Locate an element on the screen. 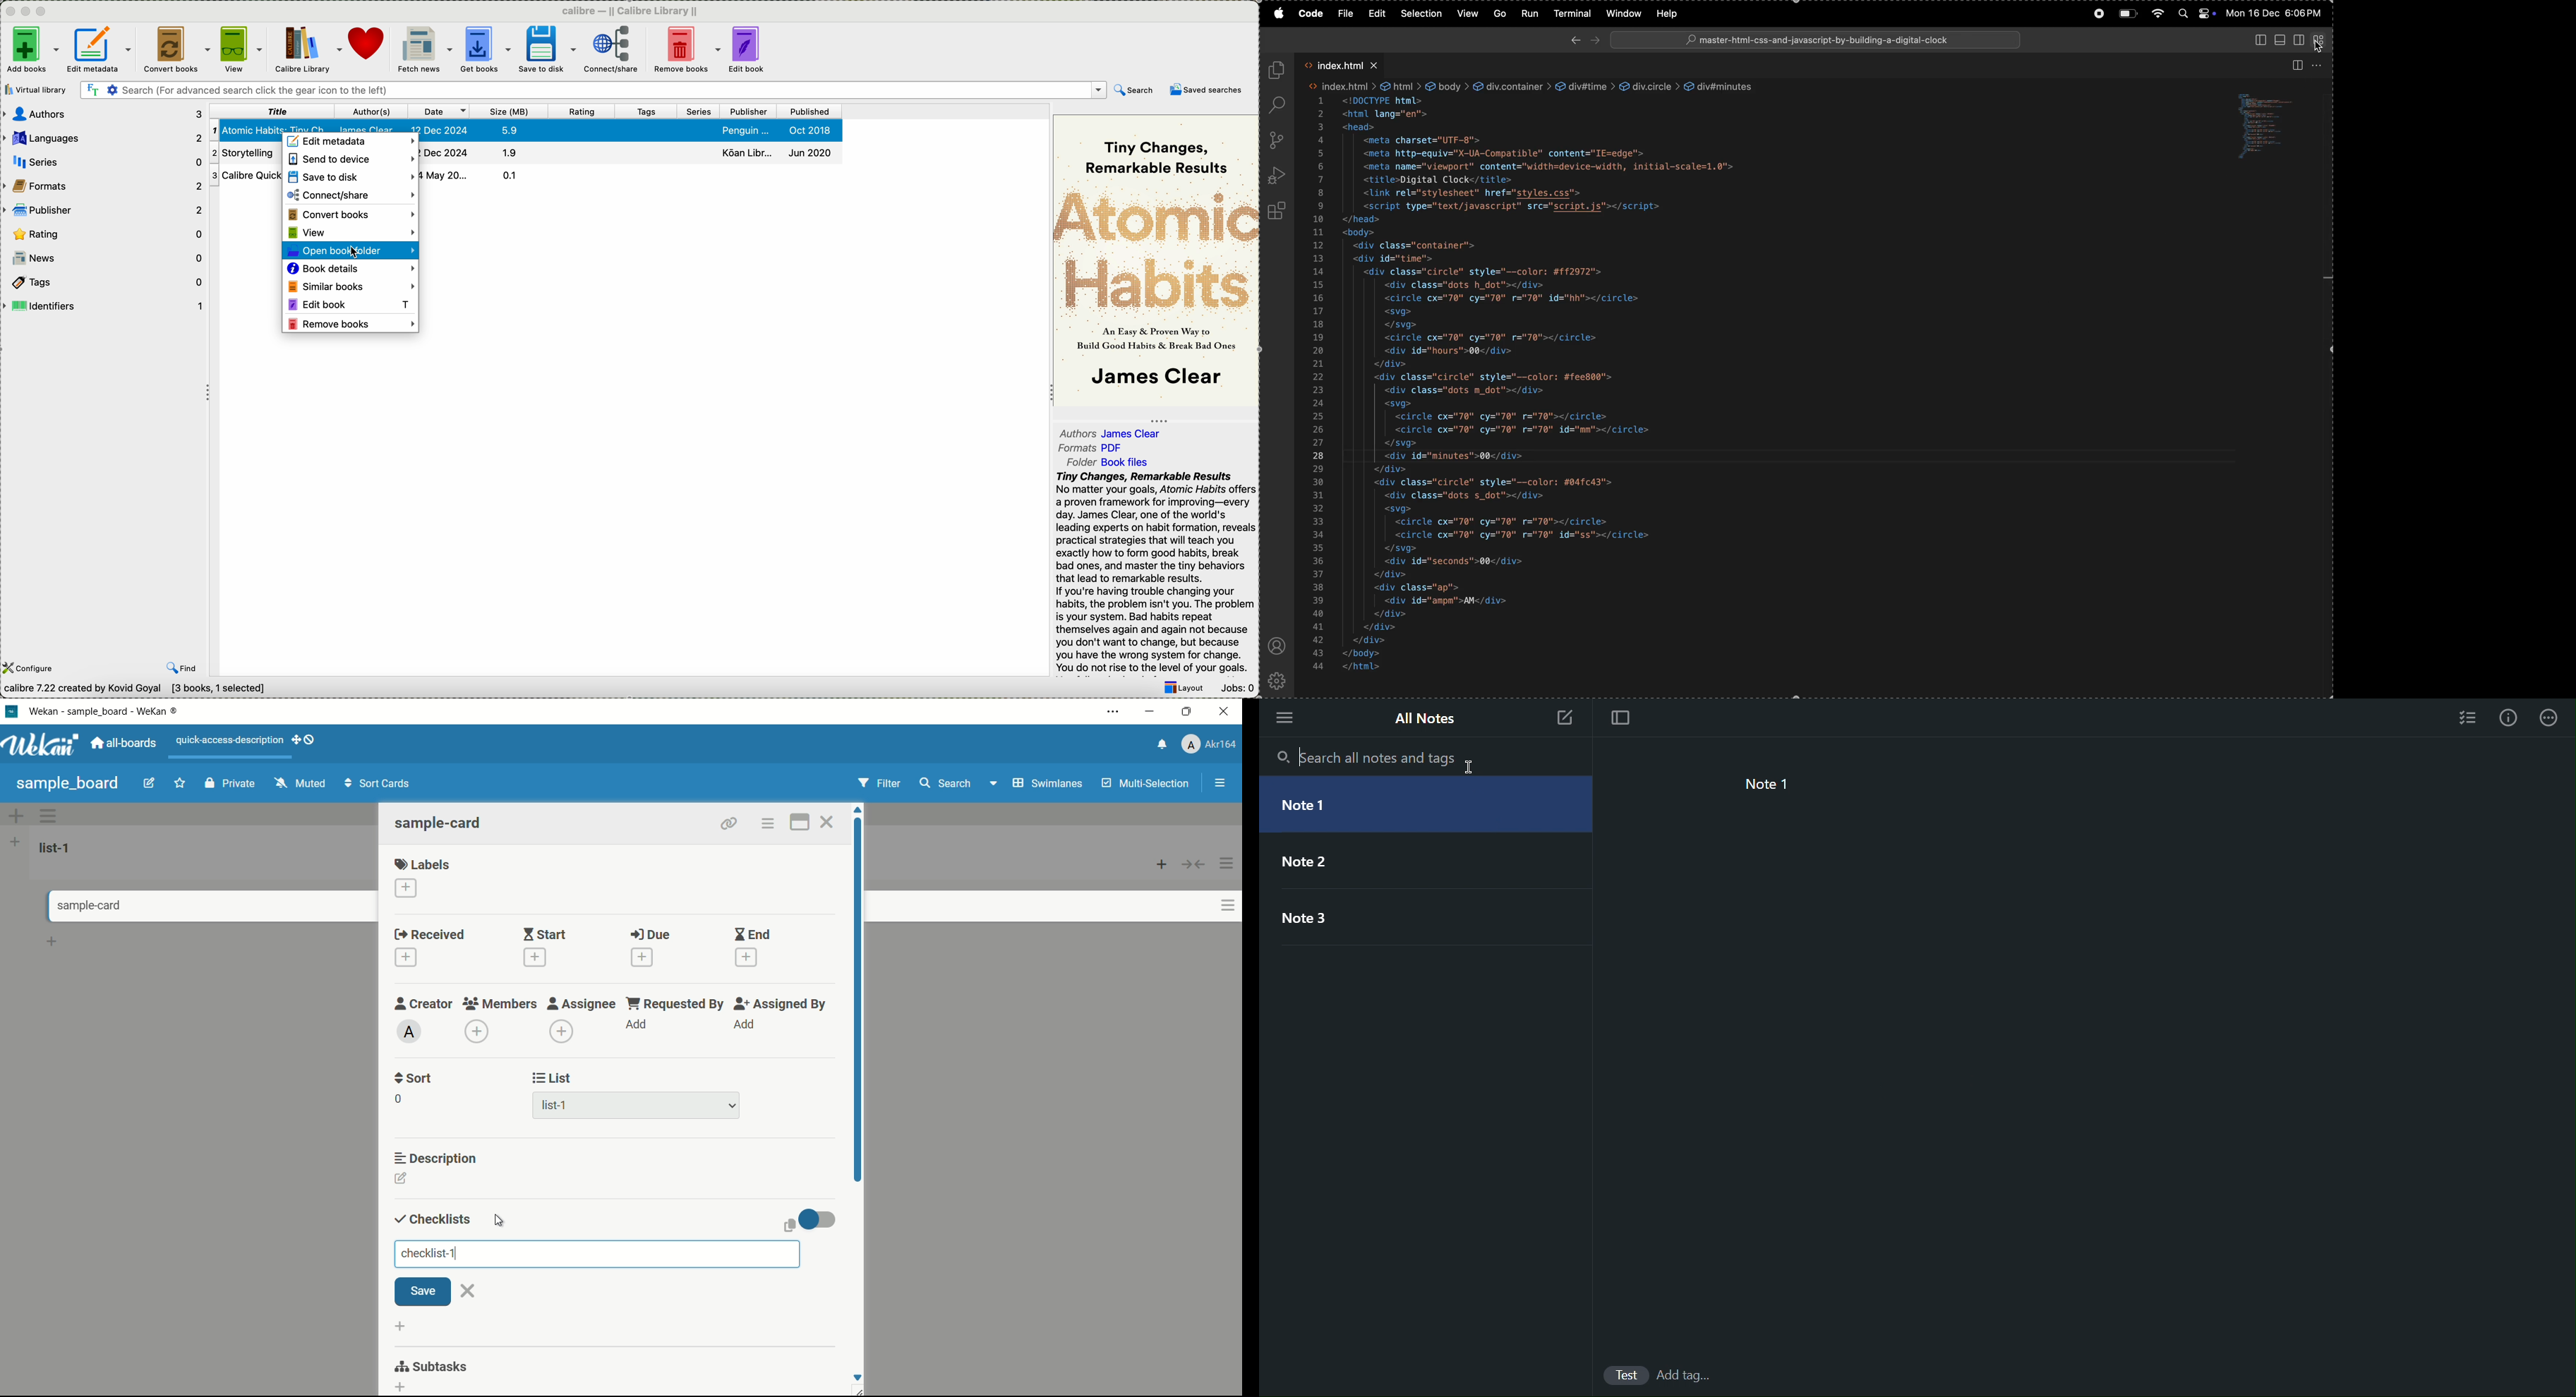 This screenshot has width=2576, height=1400. file is located at coordinates (1344, 13).